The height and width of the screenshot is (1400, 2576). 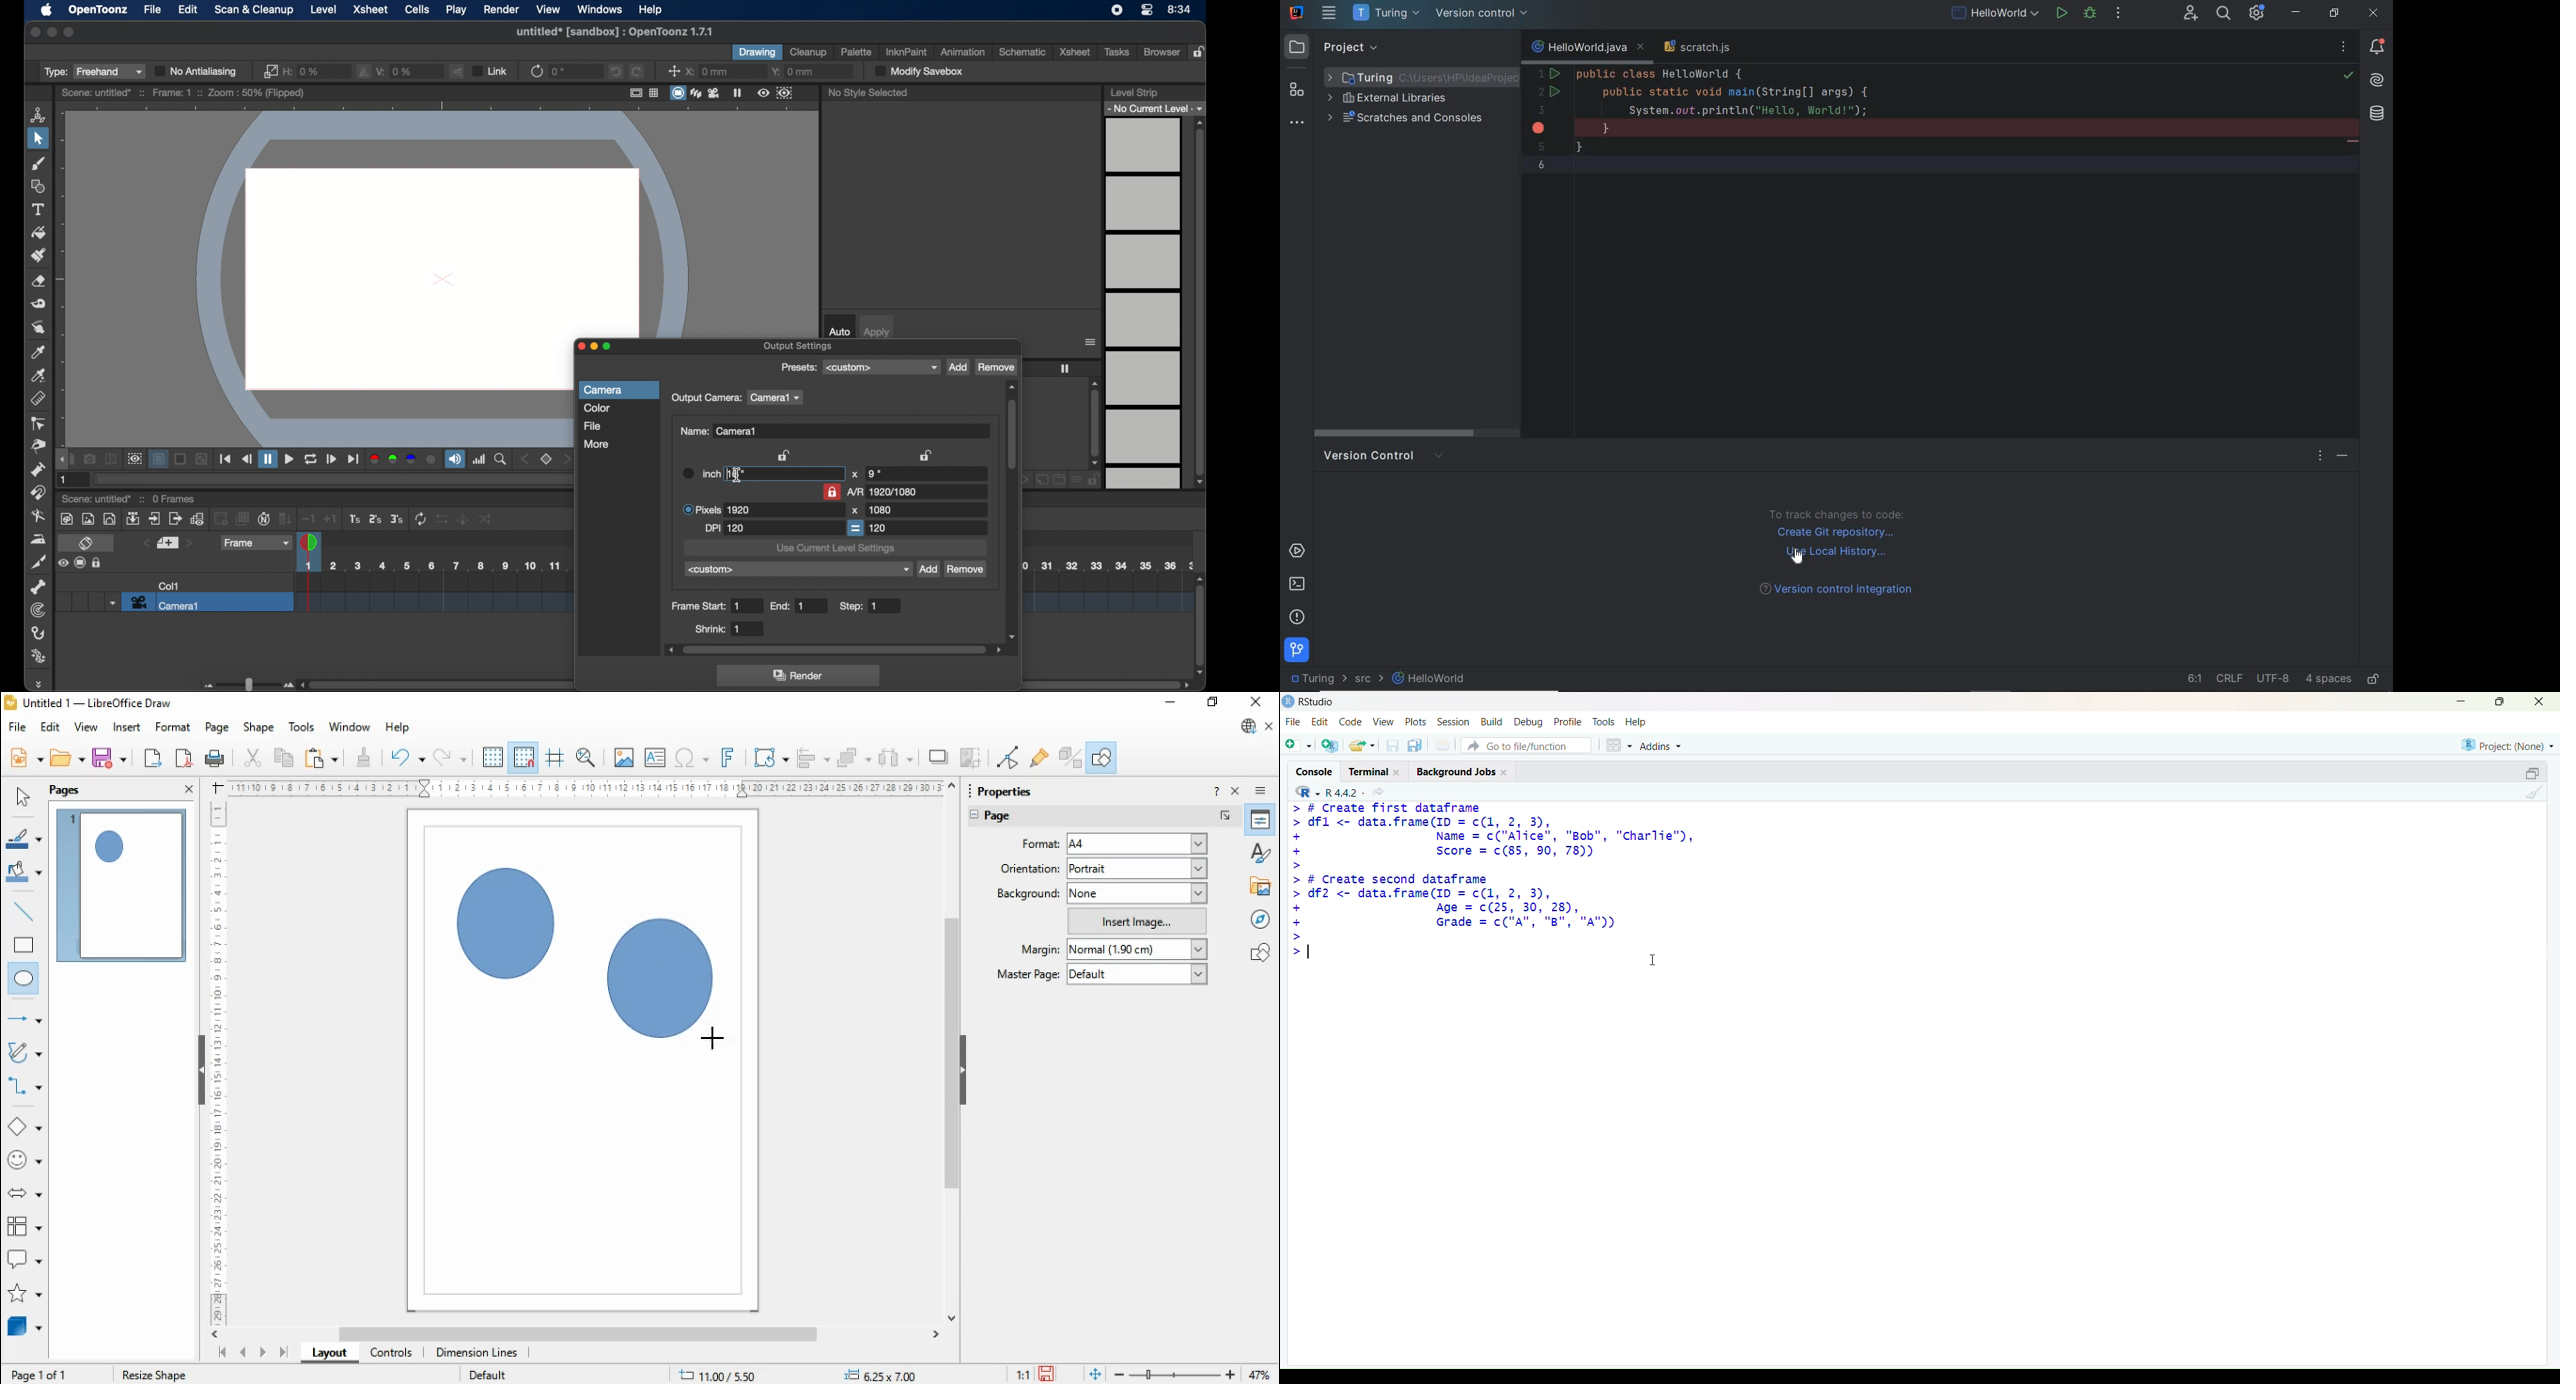 What do you see at coordinates (786, 455) in the screenshot?
I see `lock` at bounding box center [786, 455].